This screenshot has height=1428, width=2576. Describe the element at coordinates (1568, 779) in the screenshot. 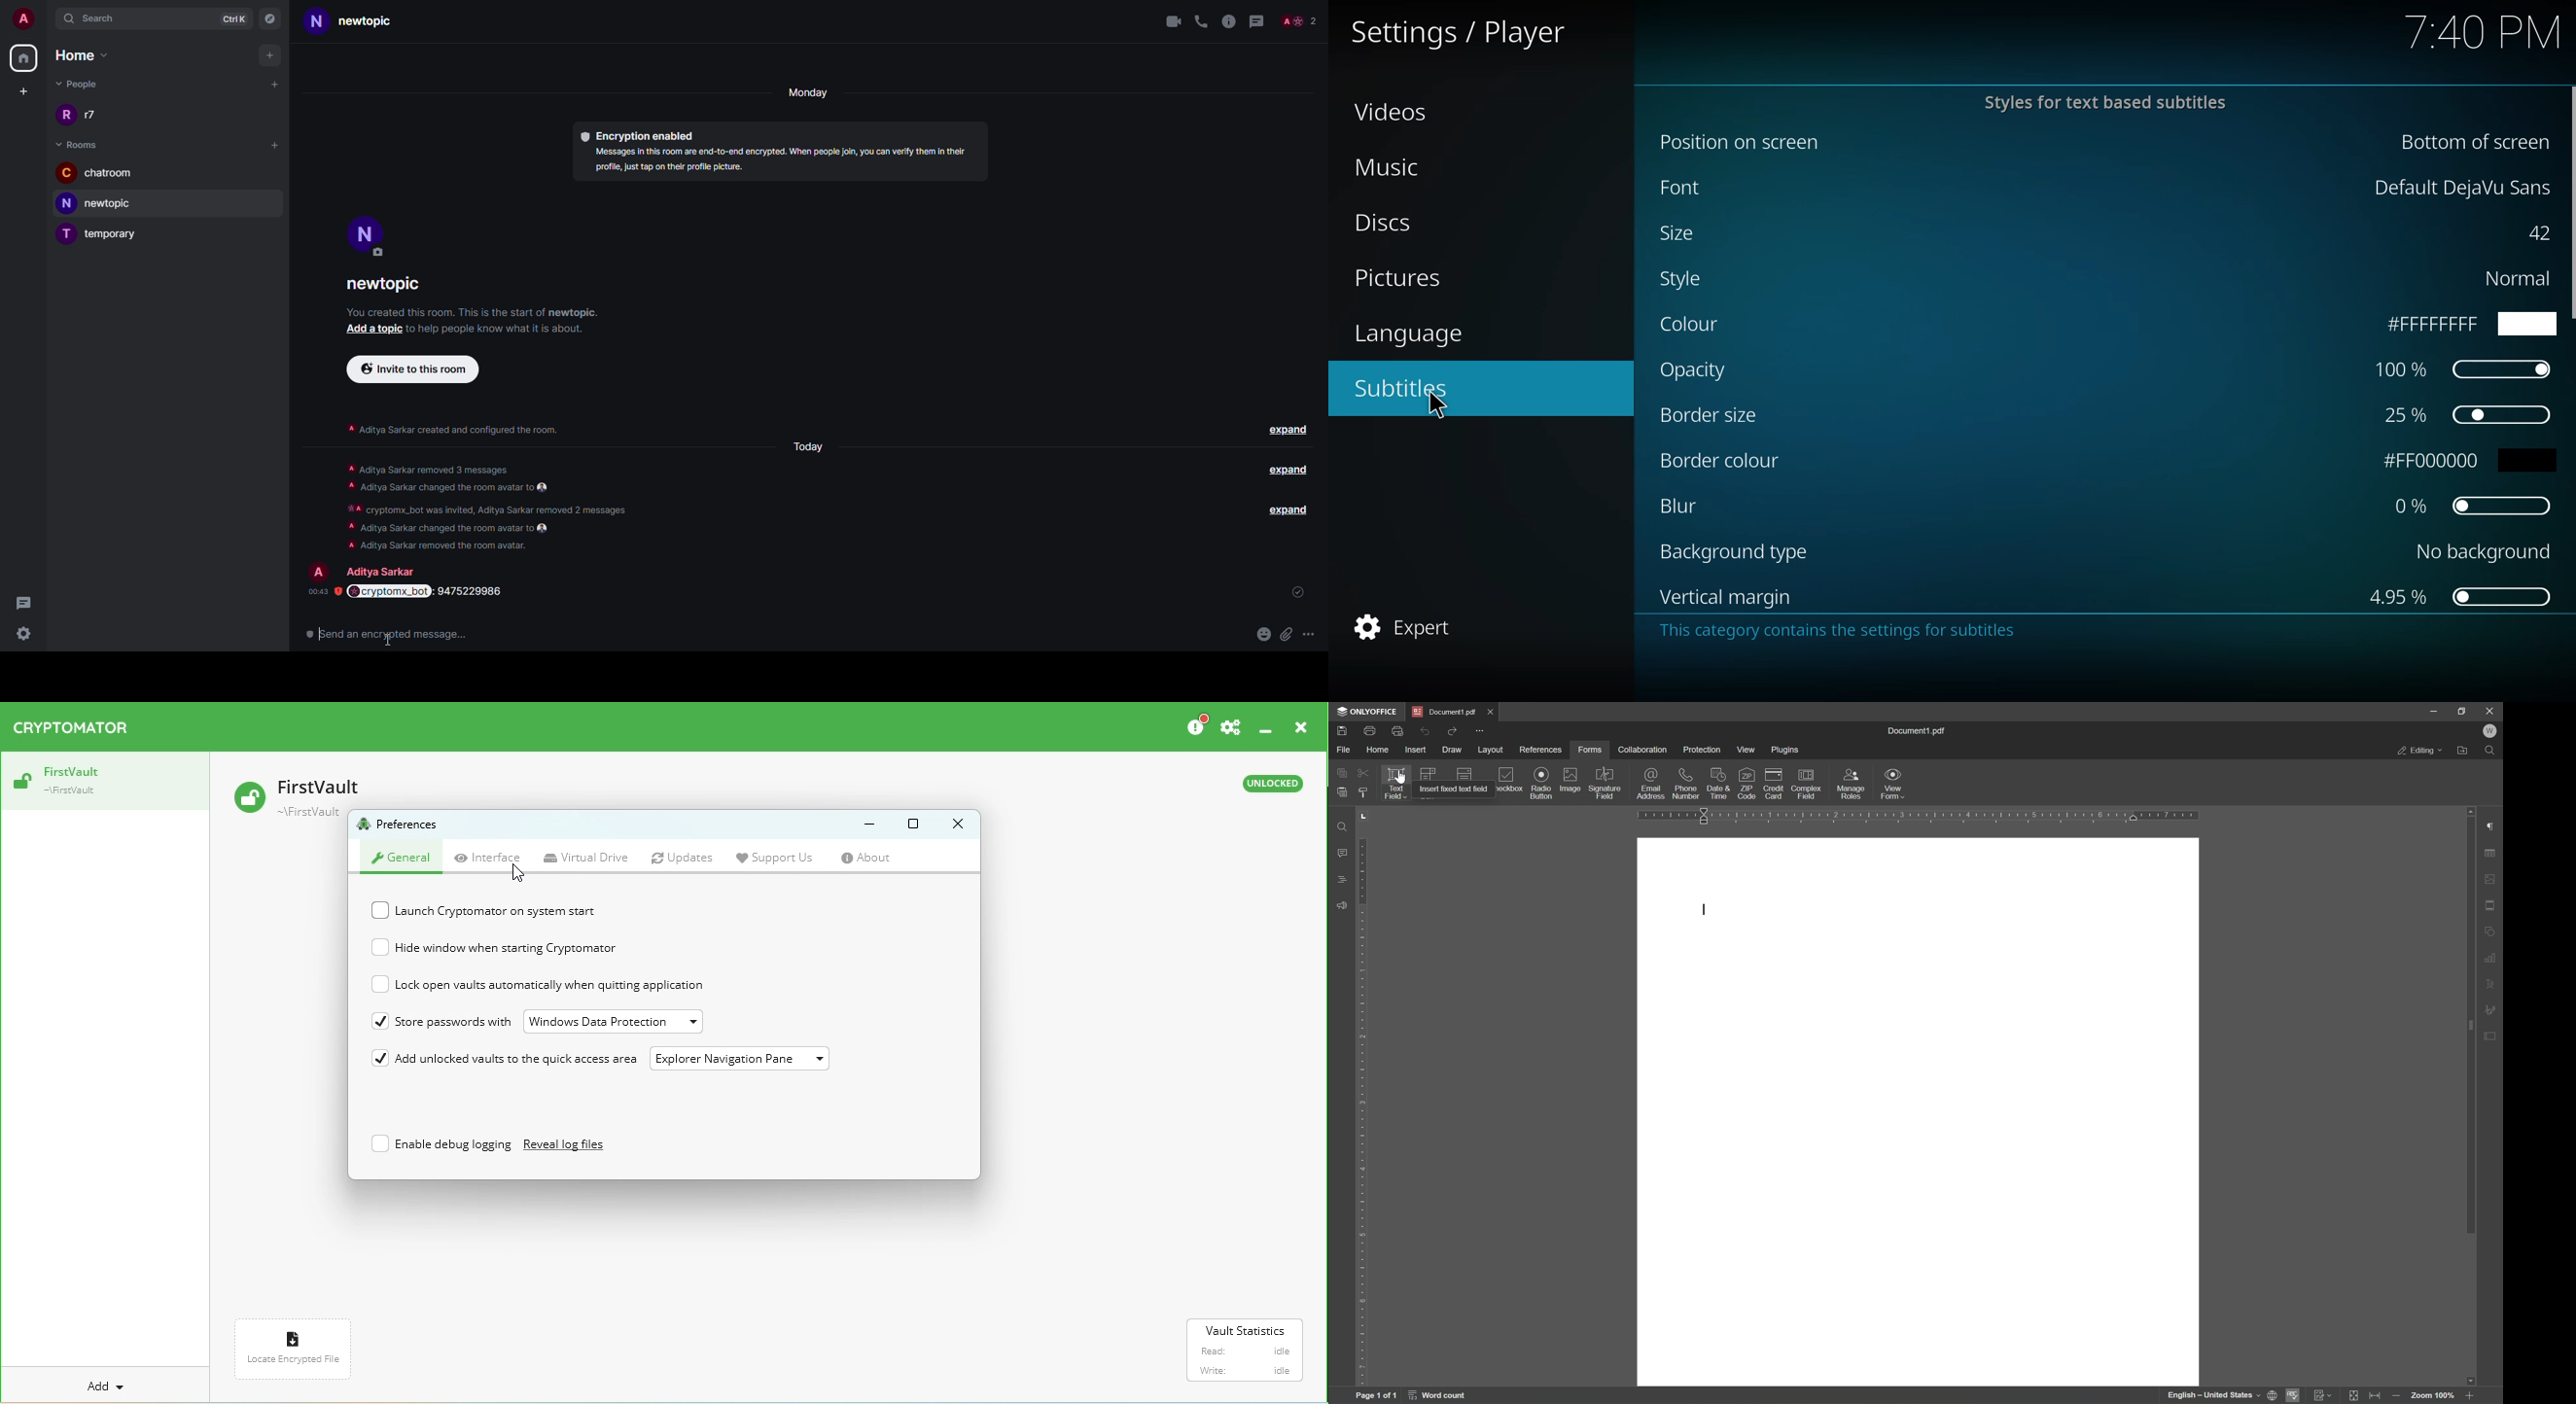

I see `image` at that location.